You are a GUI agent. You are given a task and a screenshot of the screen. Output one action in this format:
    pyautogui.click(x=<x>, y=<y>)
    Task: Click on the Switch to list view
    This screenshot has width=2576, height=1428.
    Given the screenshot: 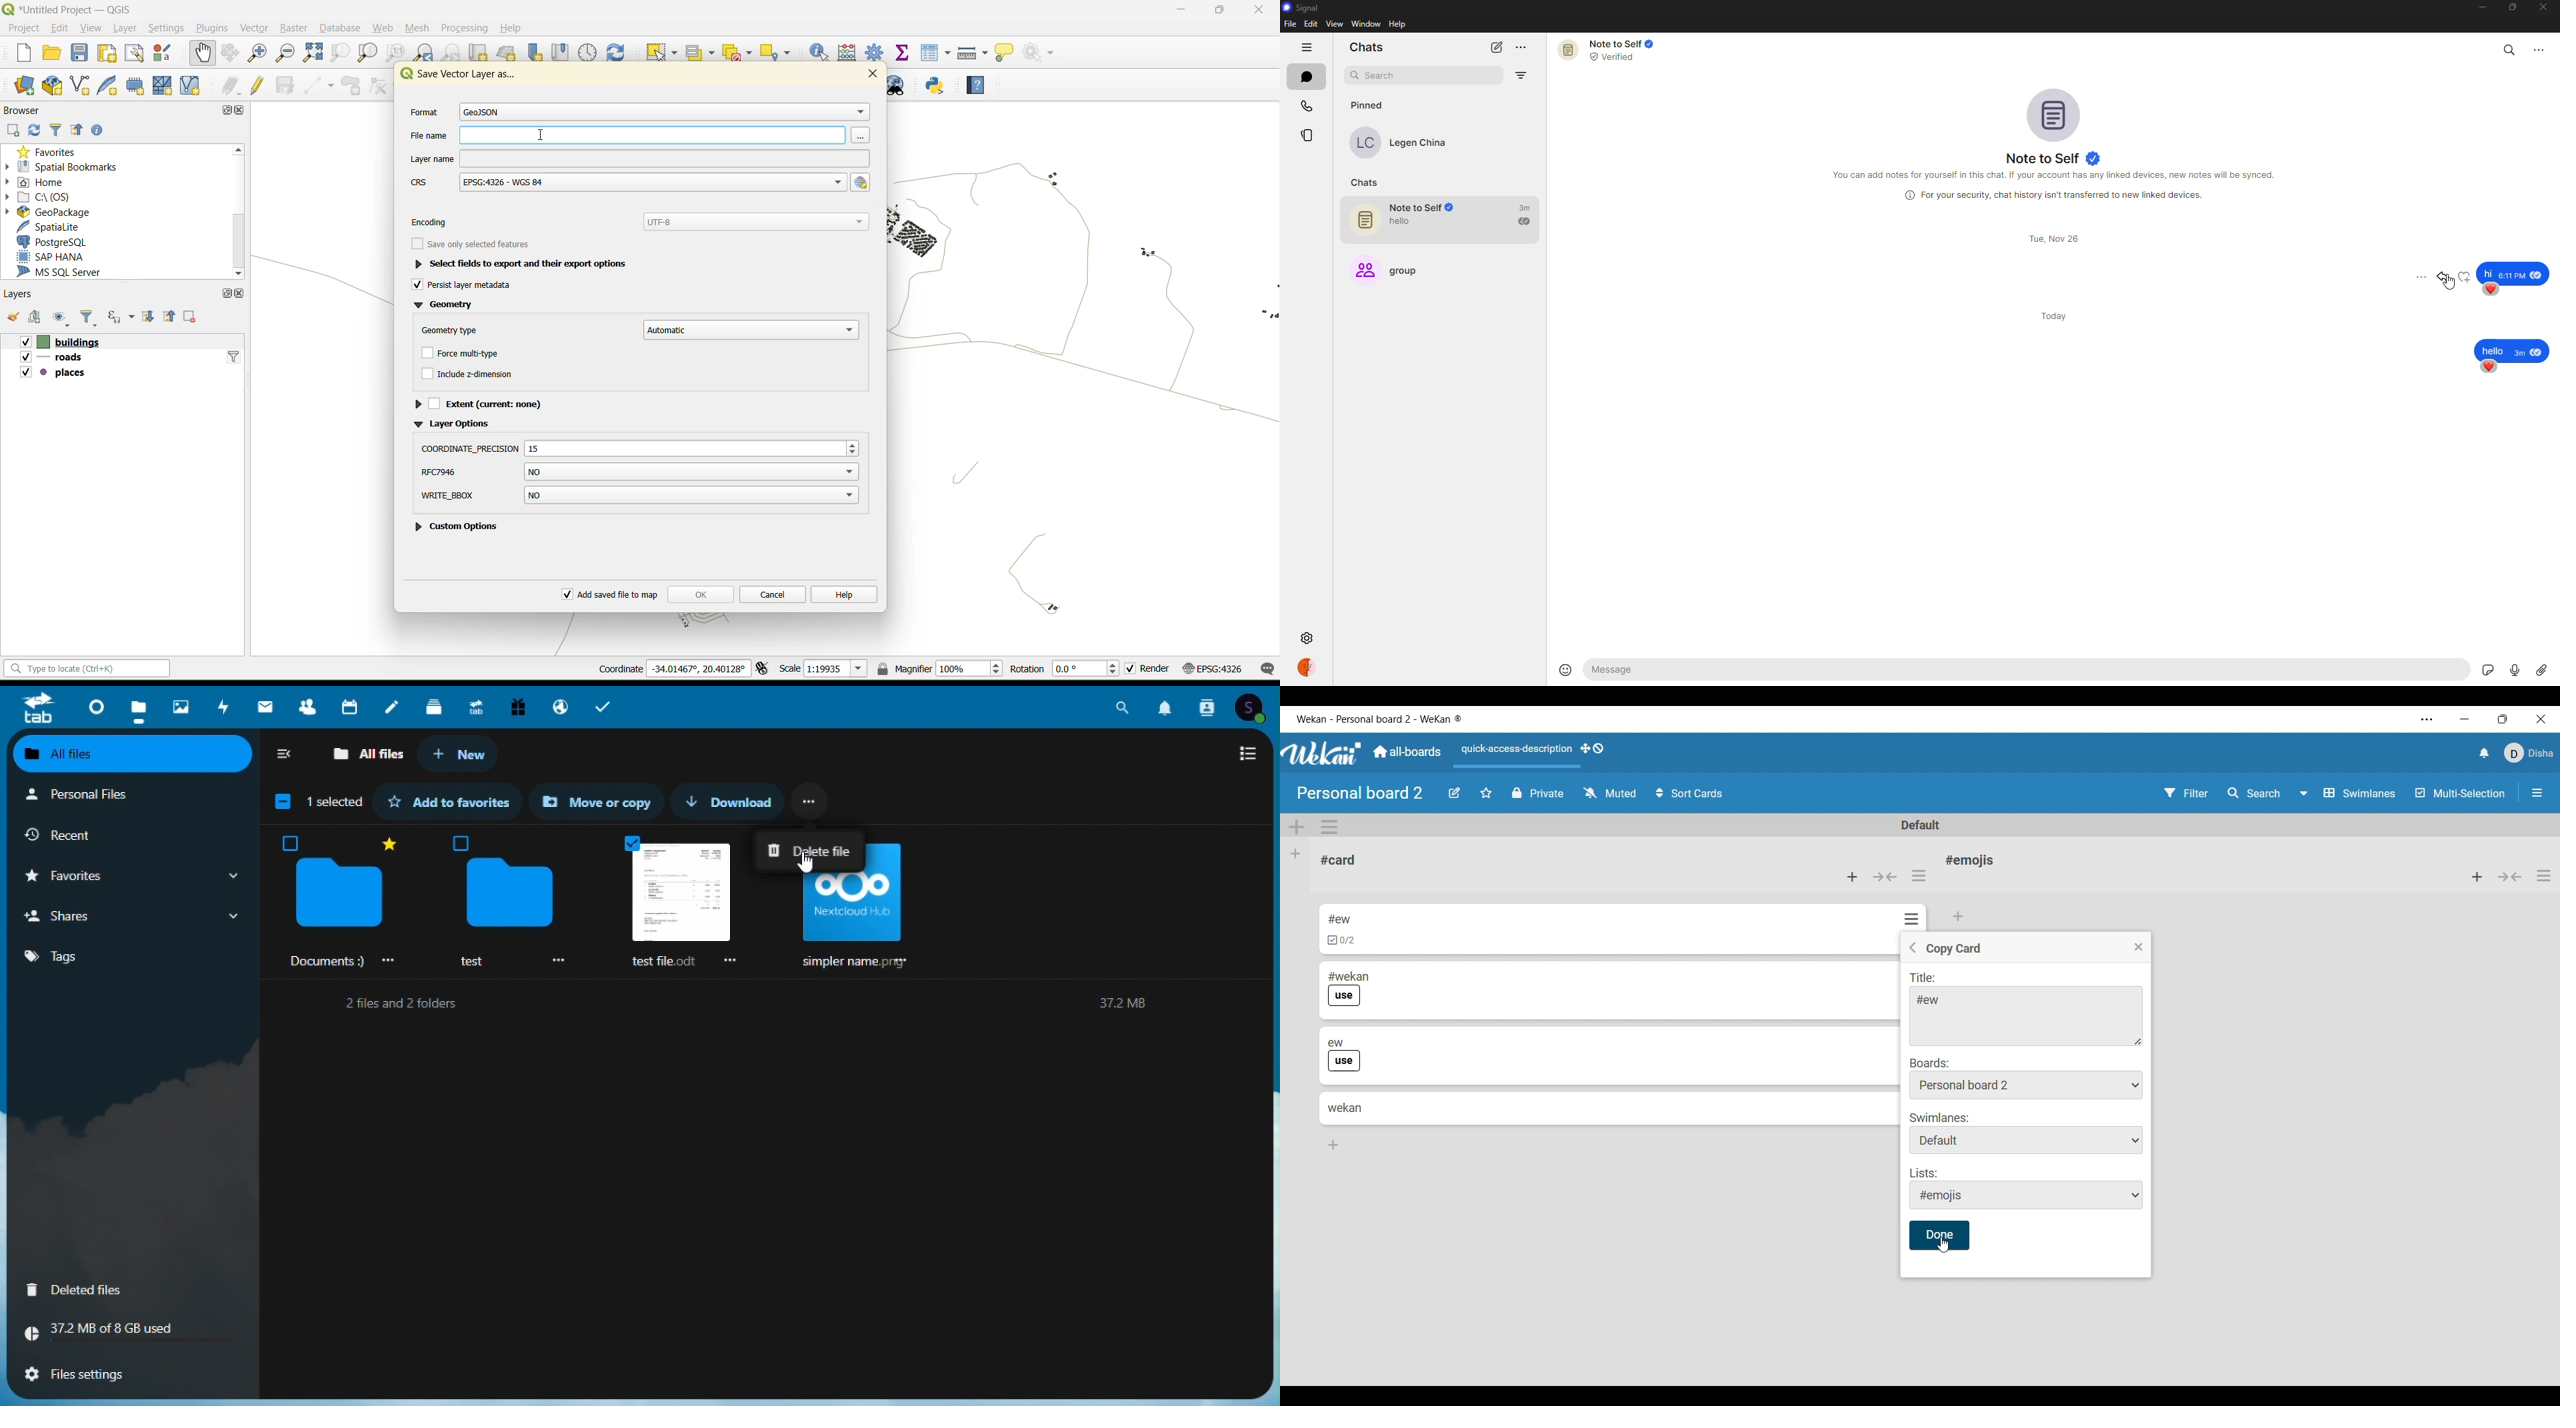 What is the action you would take?
    pyautogui.click(x=1243, y=753)
    